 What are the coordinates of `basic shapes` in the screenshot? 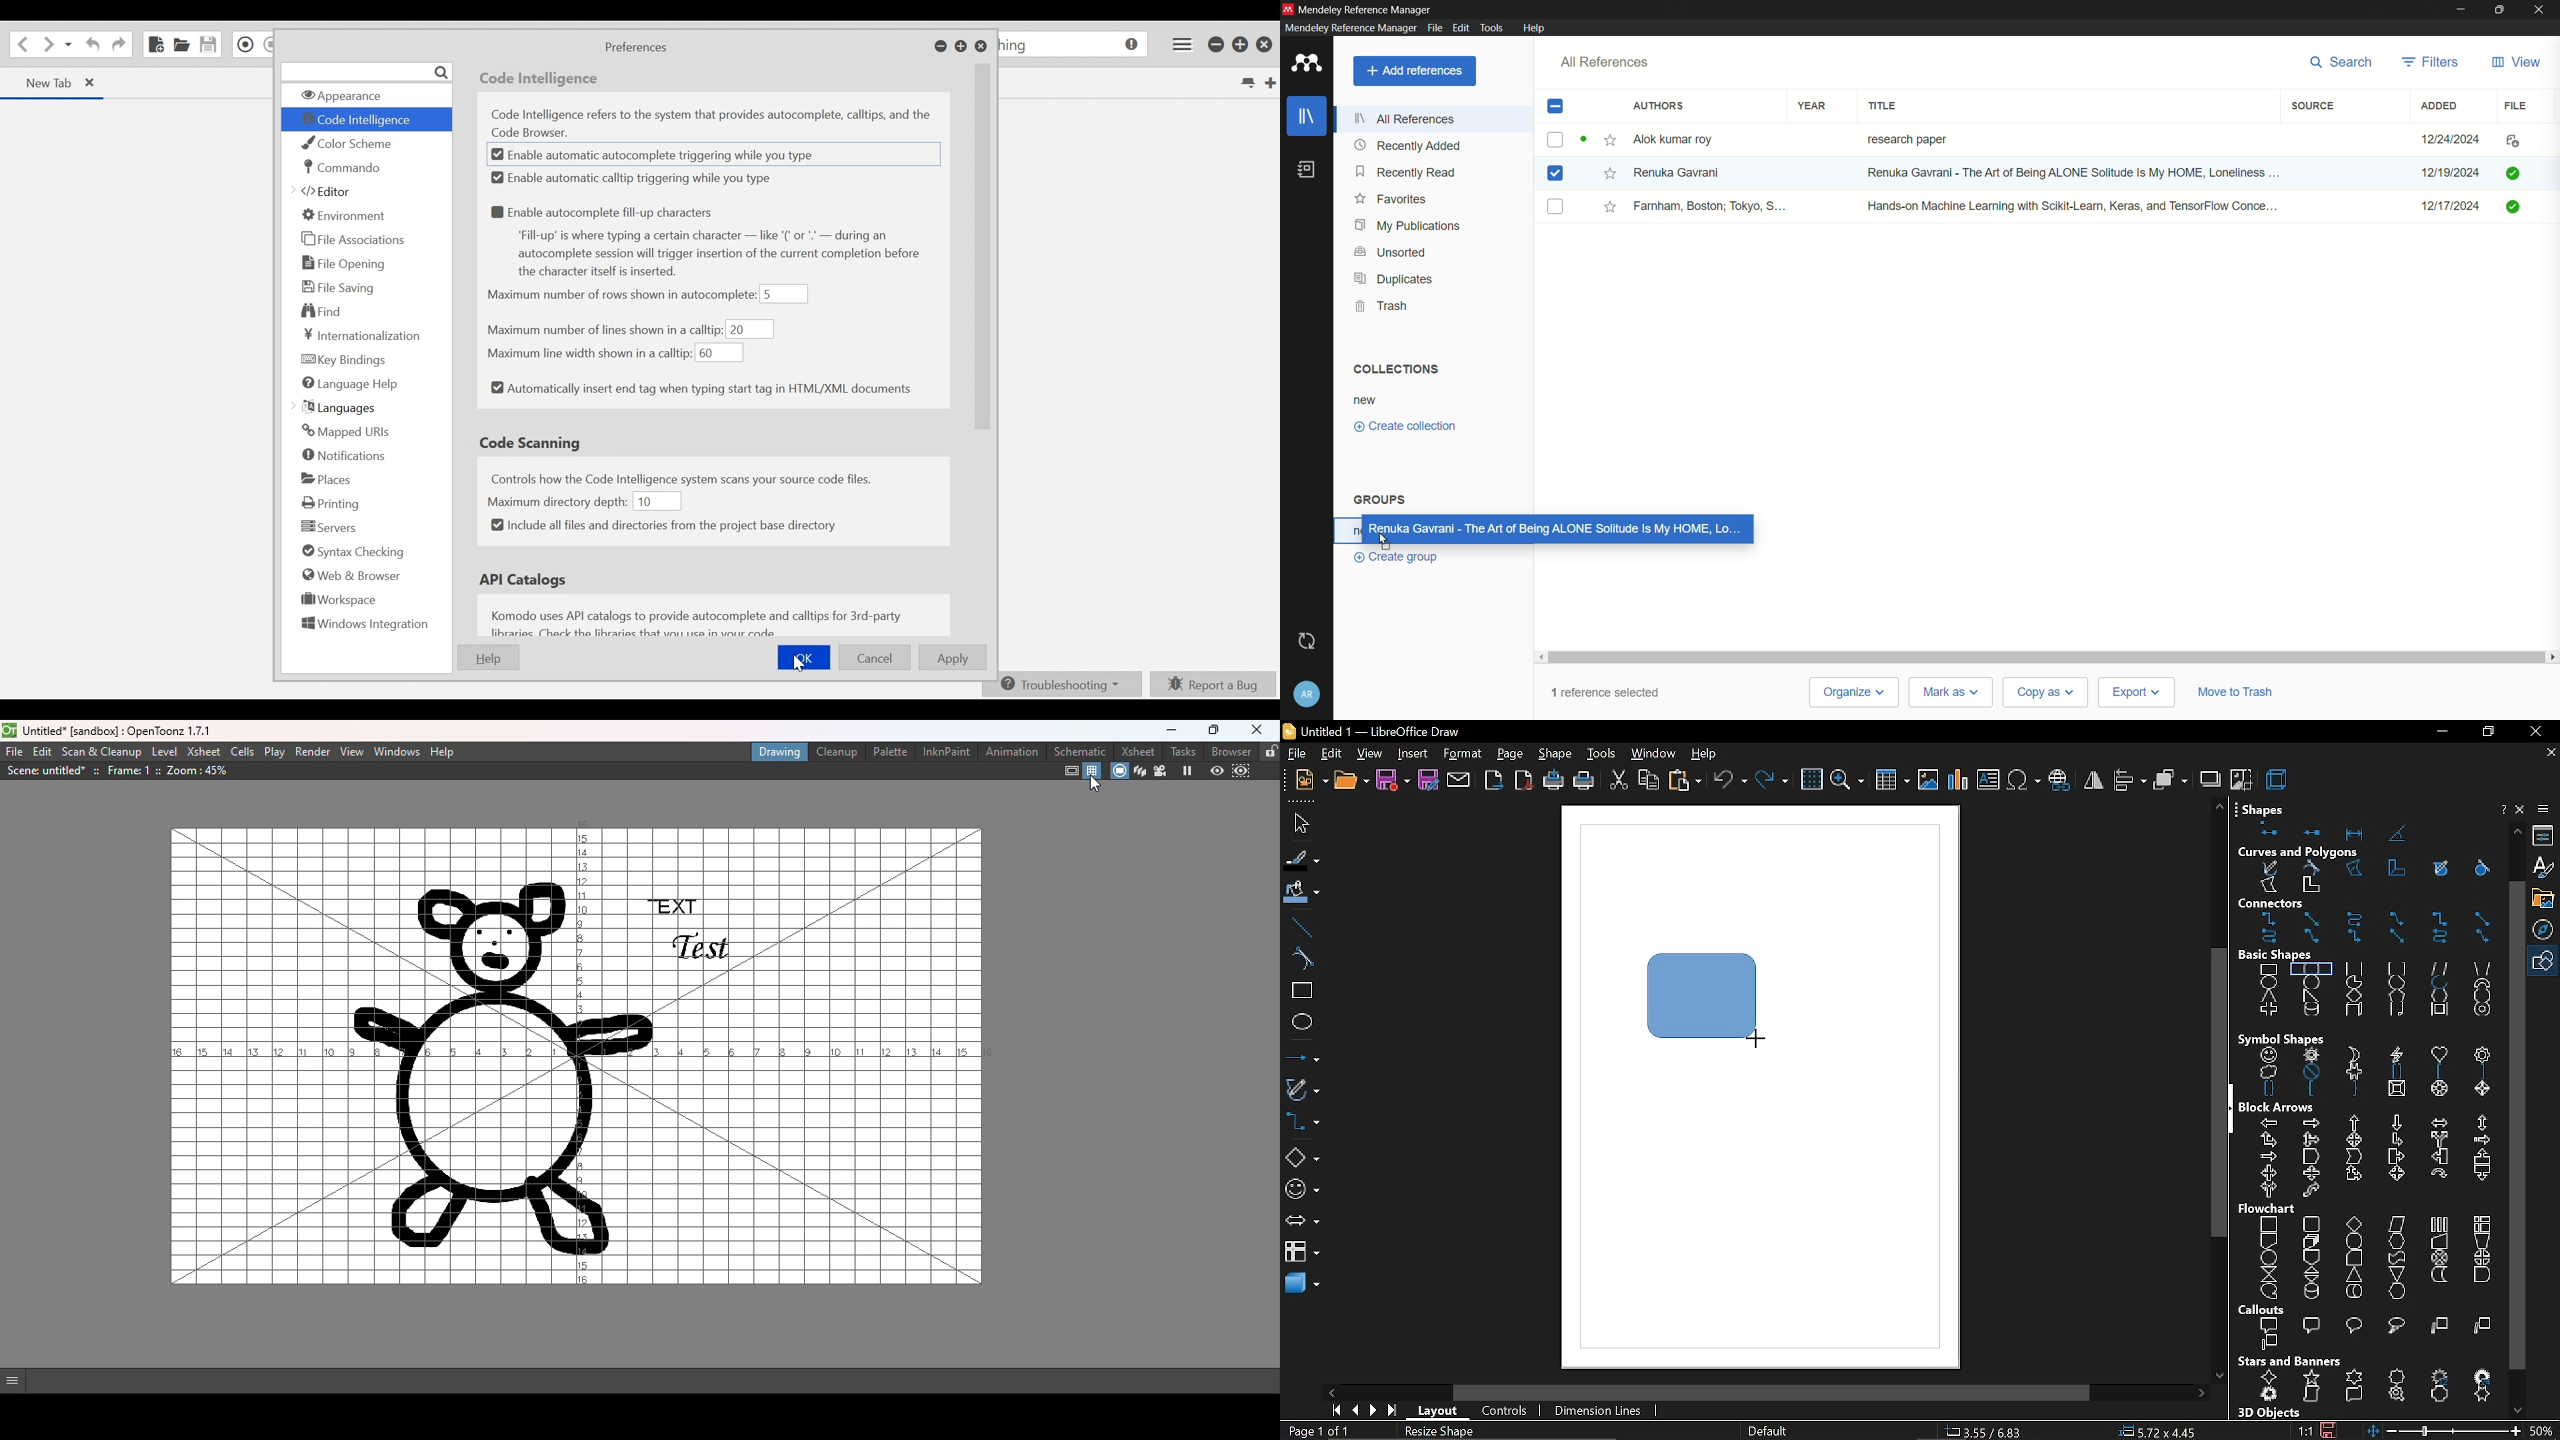 It's located at (2545, 962).